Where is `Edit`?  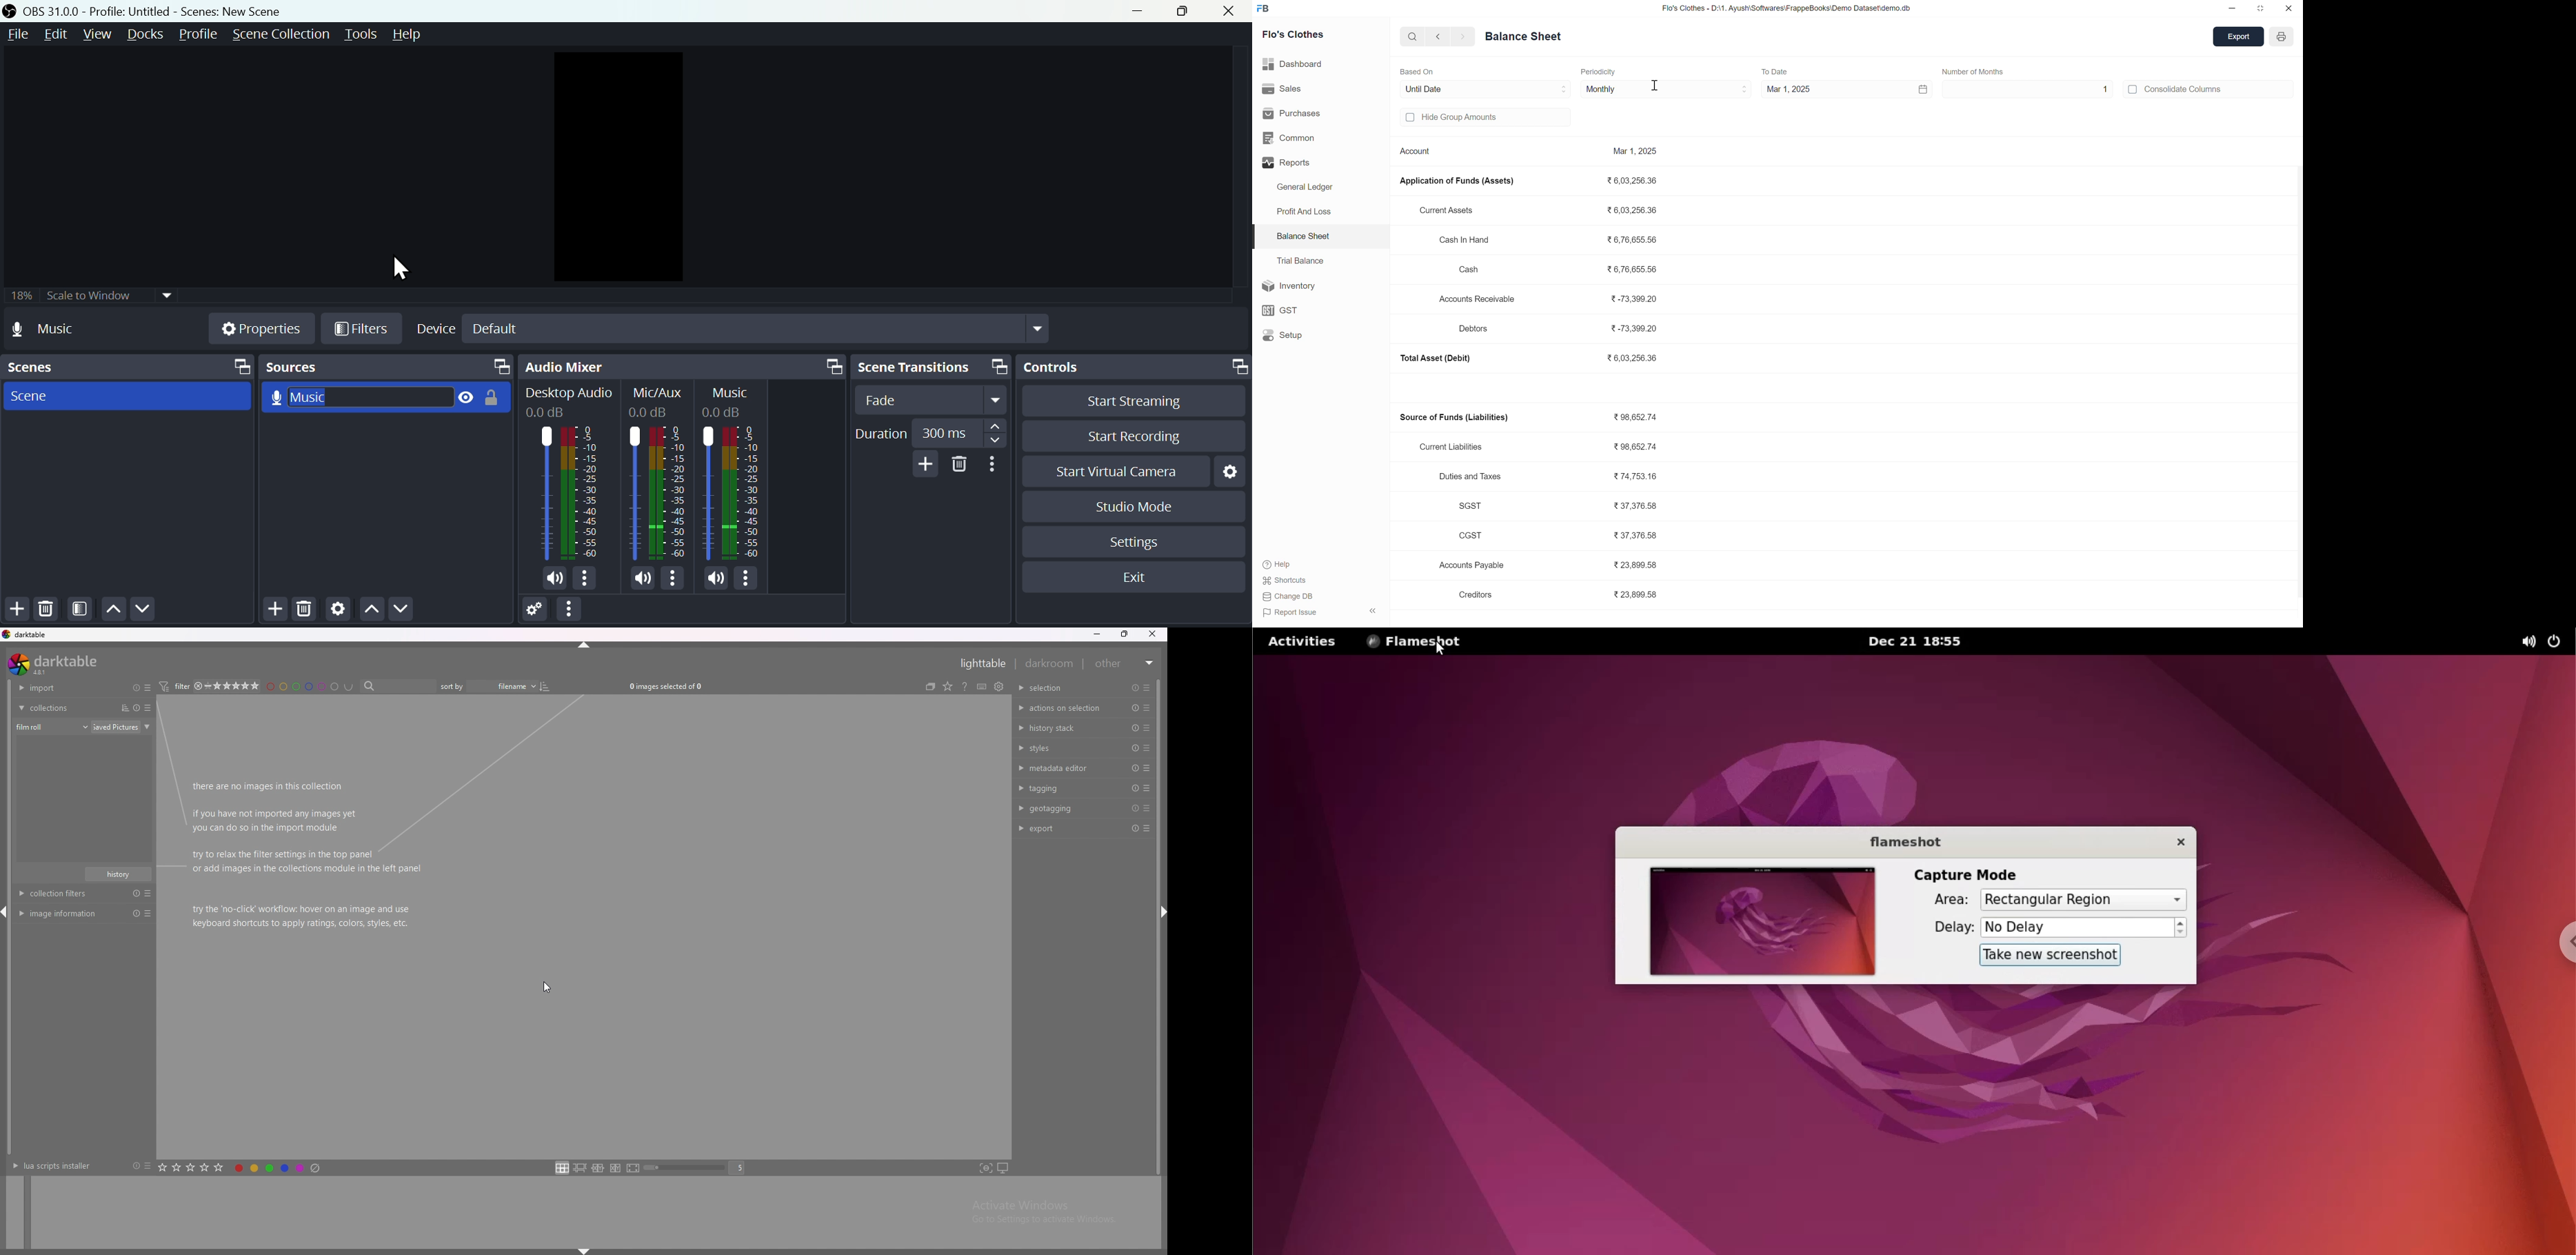
Edit is located at coordinates (58, 33).